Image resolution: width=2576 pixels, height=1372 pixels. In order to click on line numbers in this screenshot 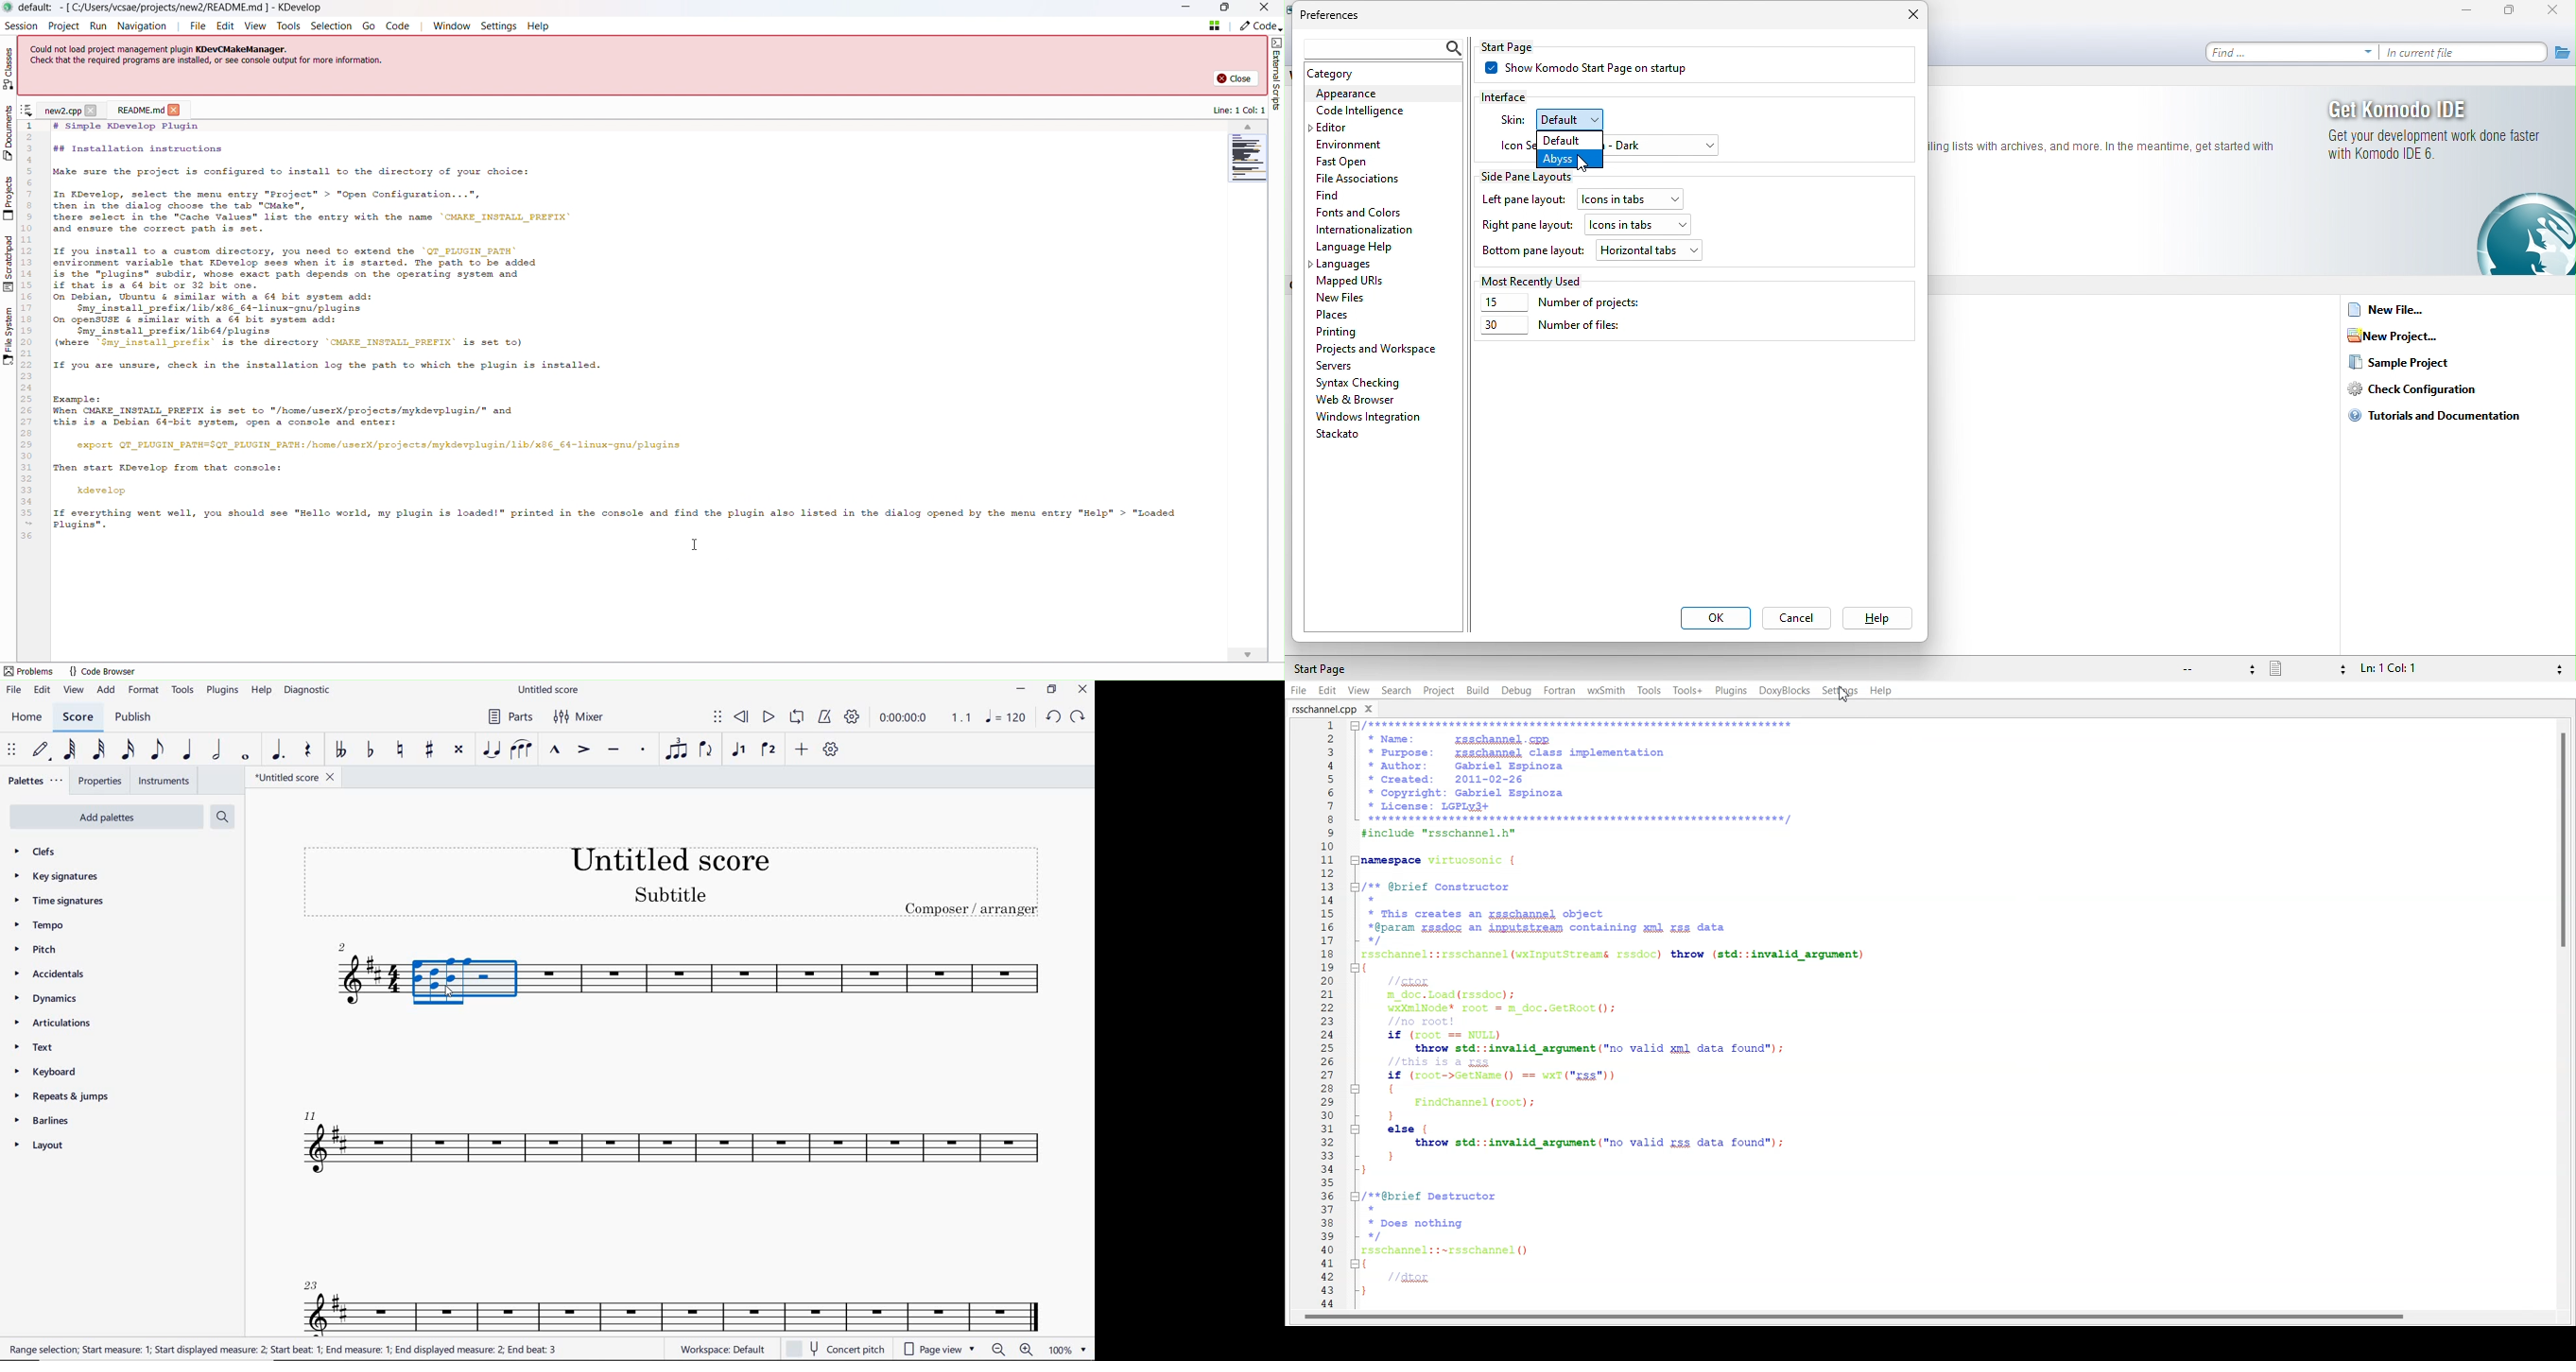, I will do `click(31, 330)`.